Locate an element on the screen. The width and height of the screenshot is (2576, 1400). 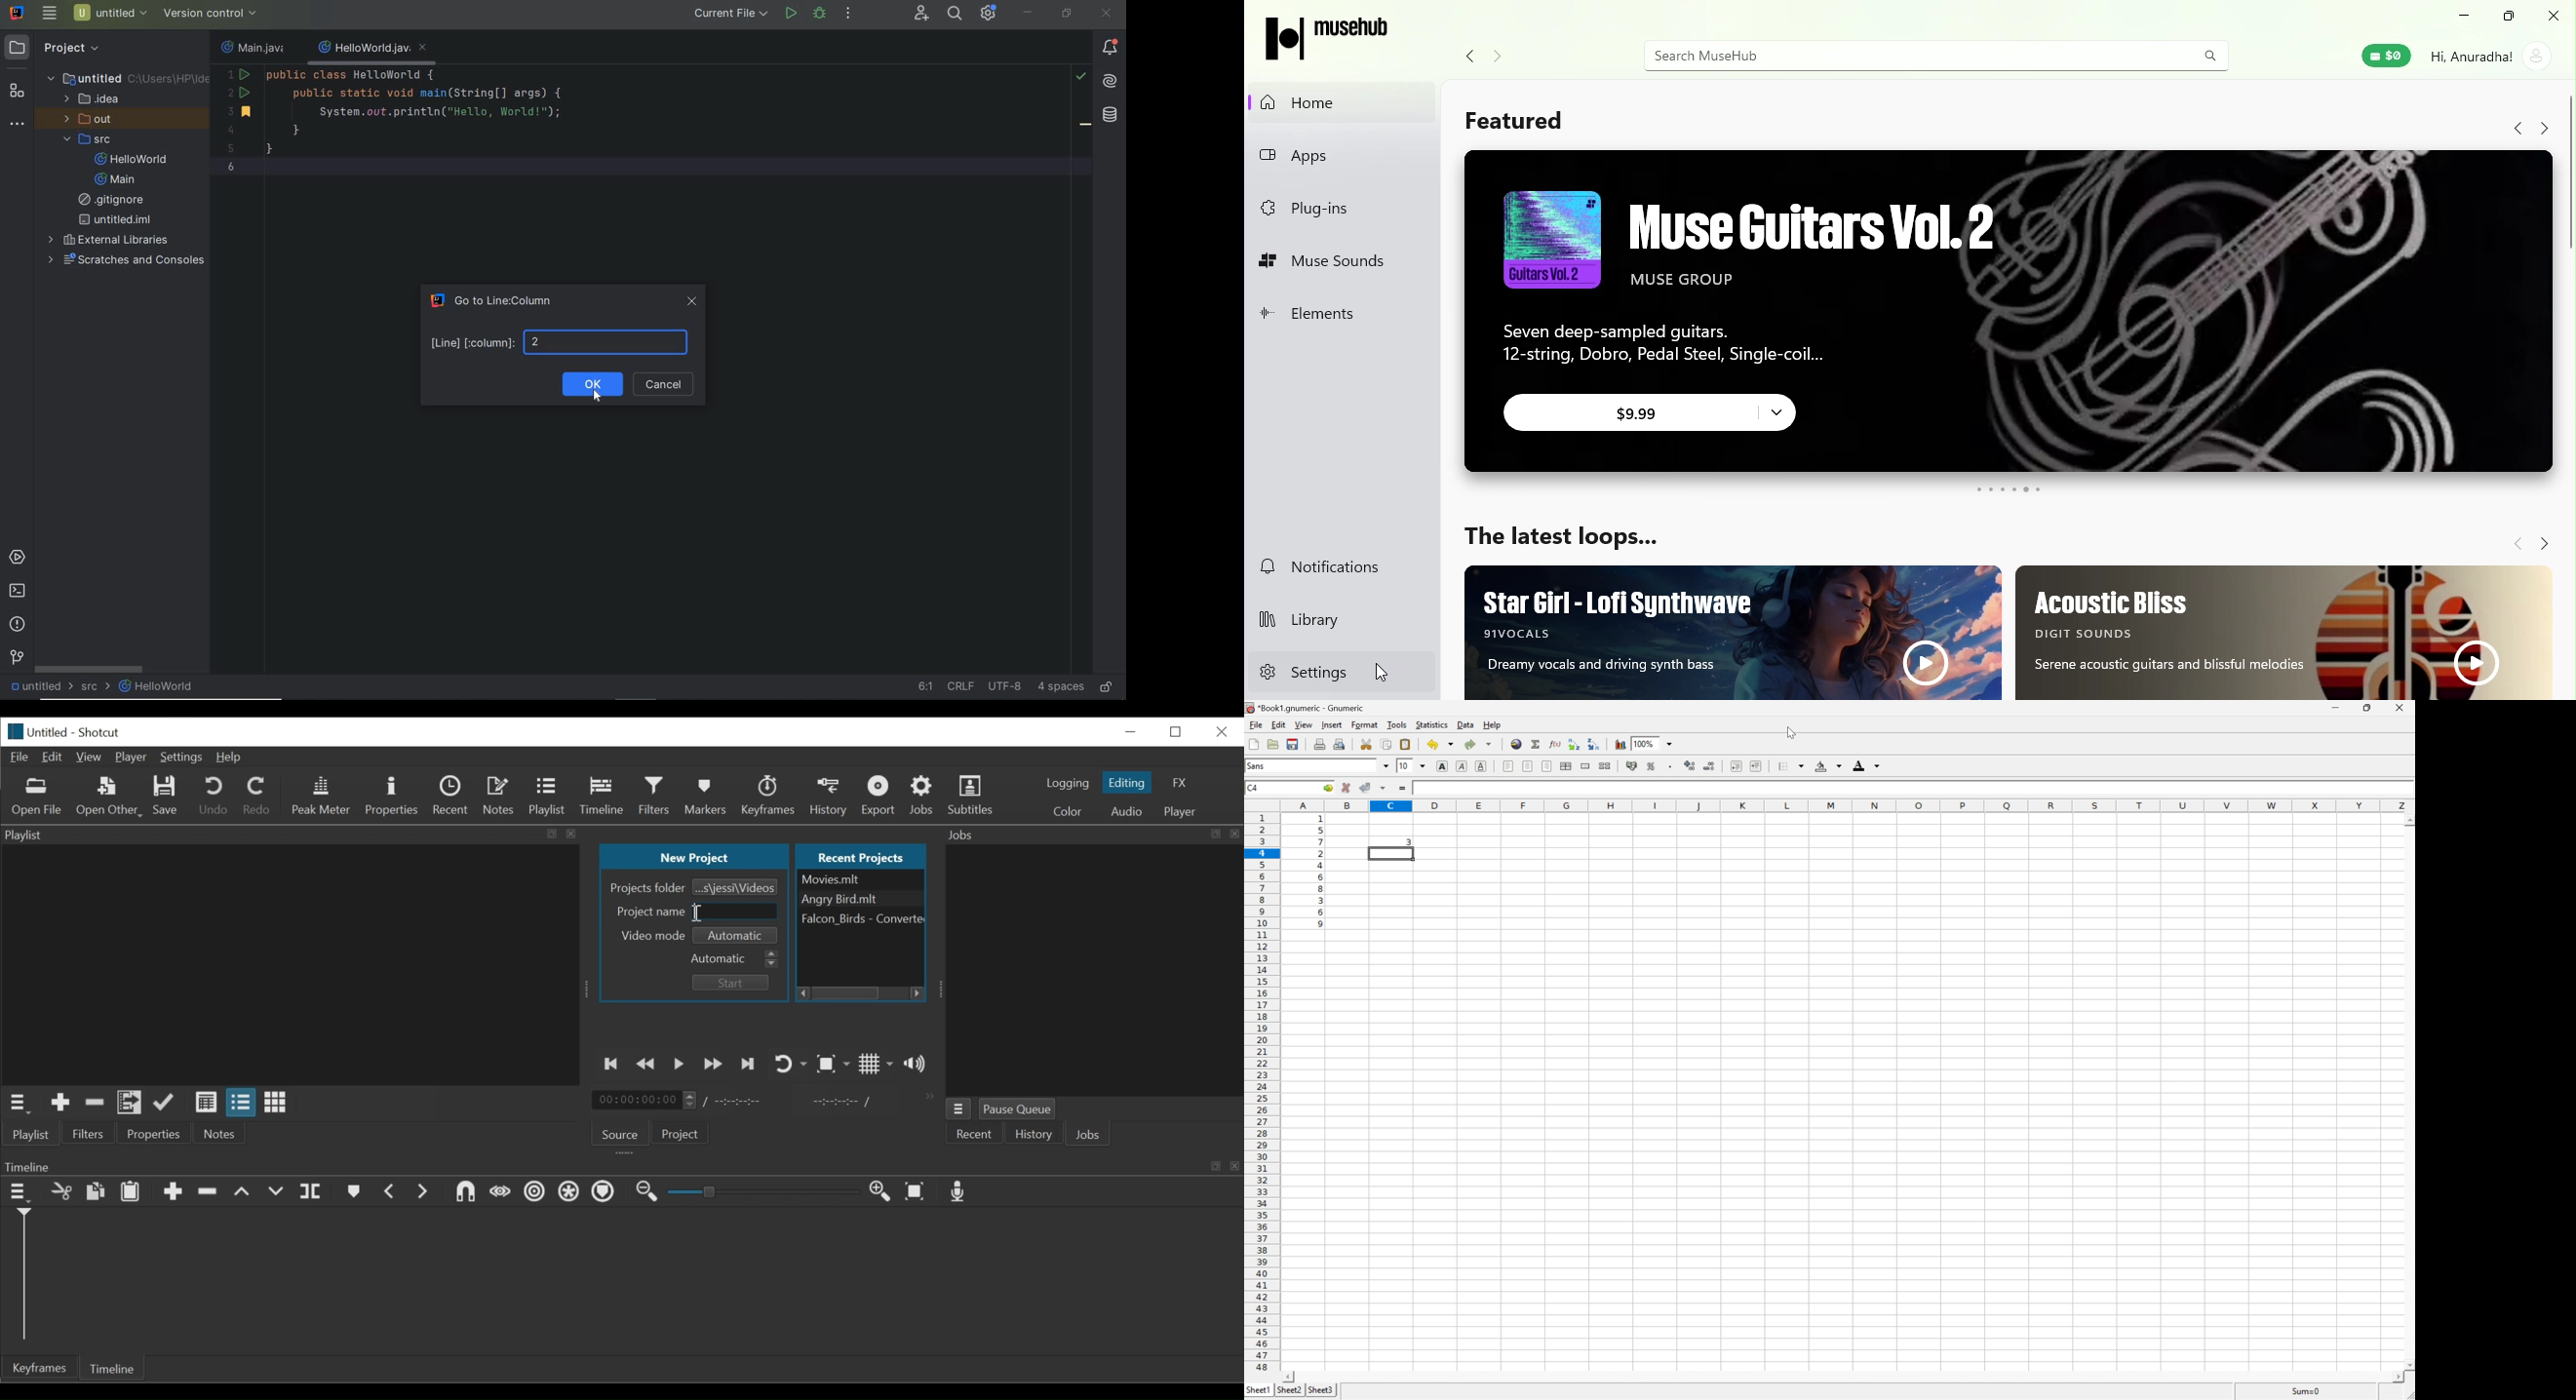
tools is located at coordinates (1396, 726).